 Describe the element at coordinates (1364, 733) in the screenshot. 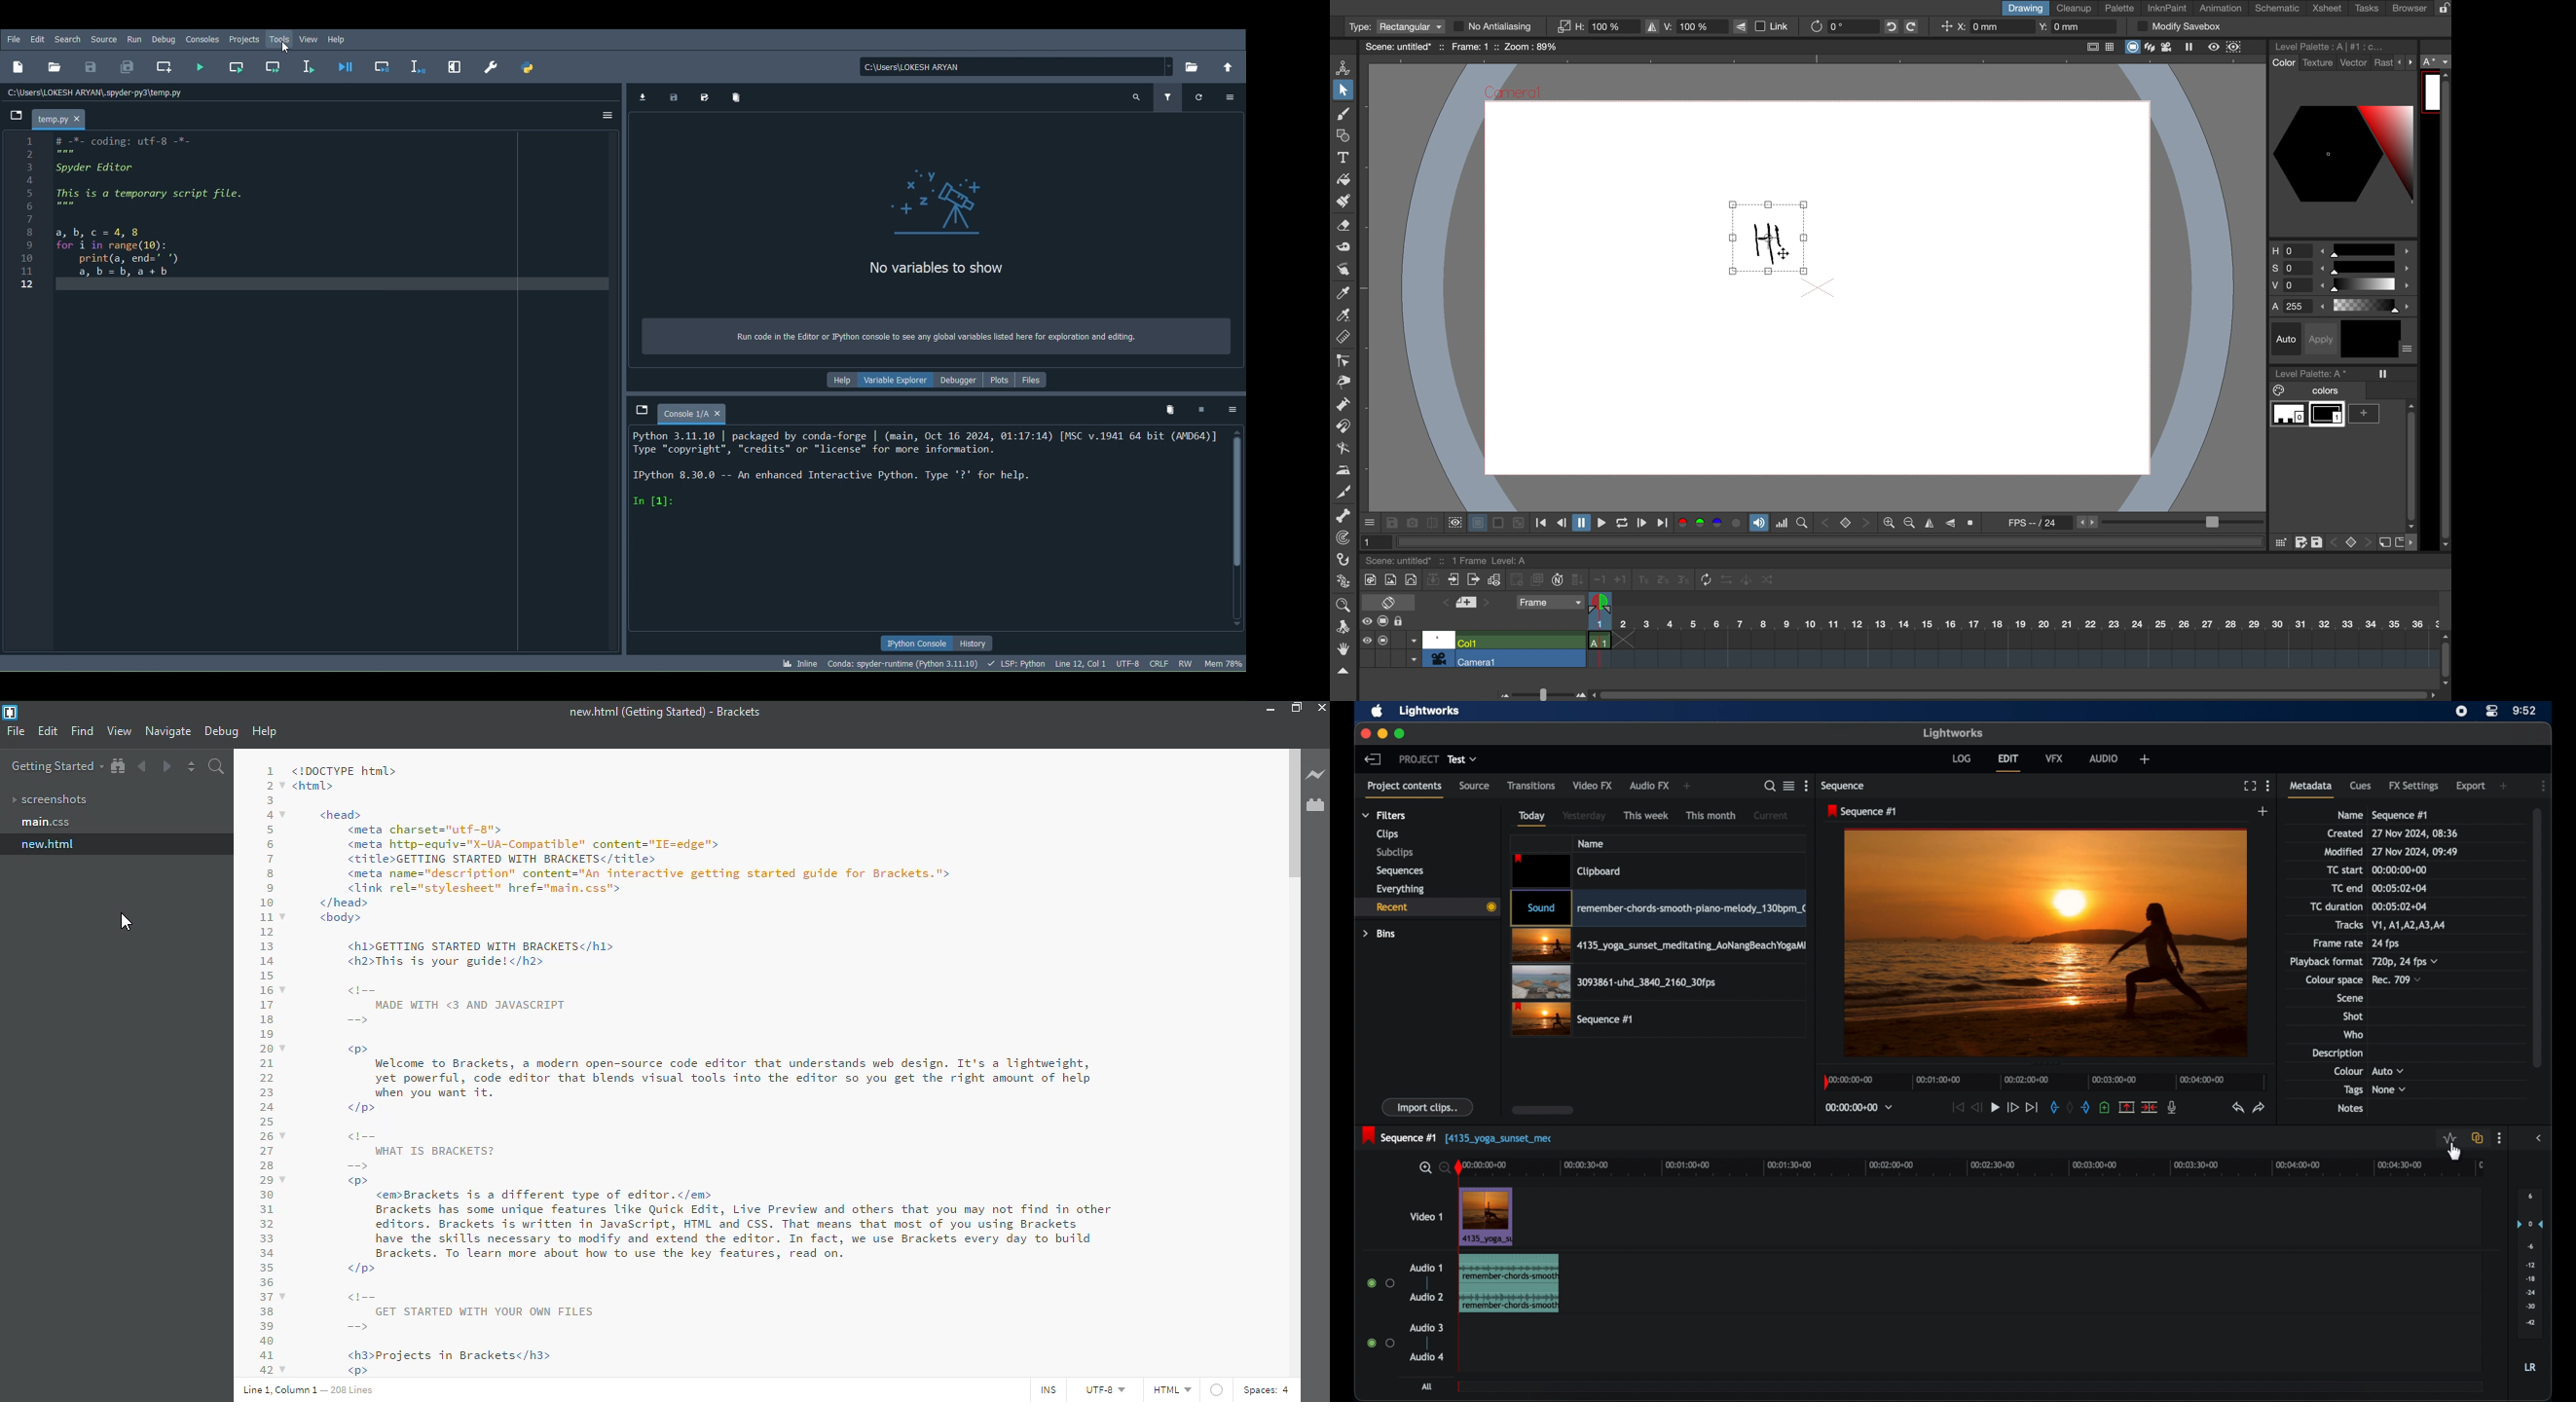

I see `close` at that location.